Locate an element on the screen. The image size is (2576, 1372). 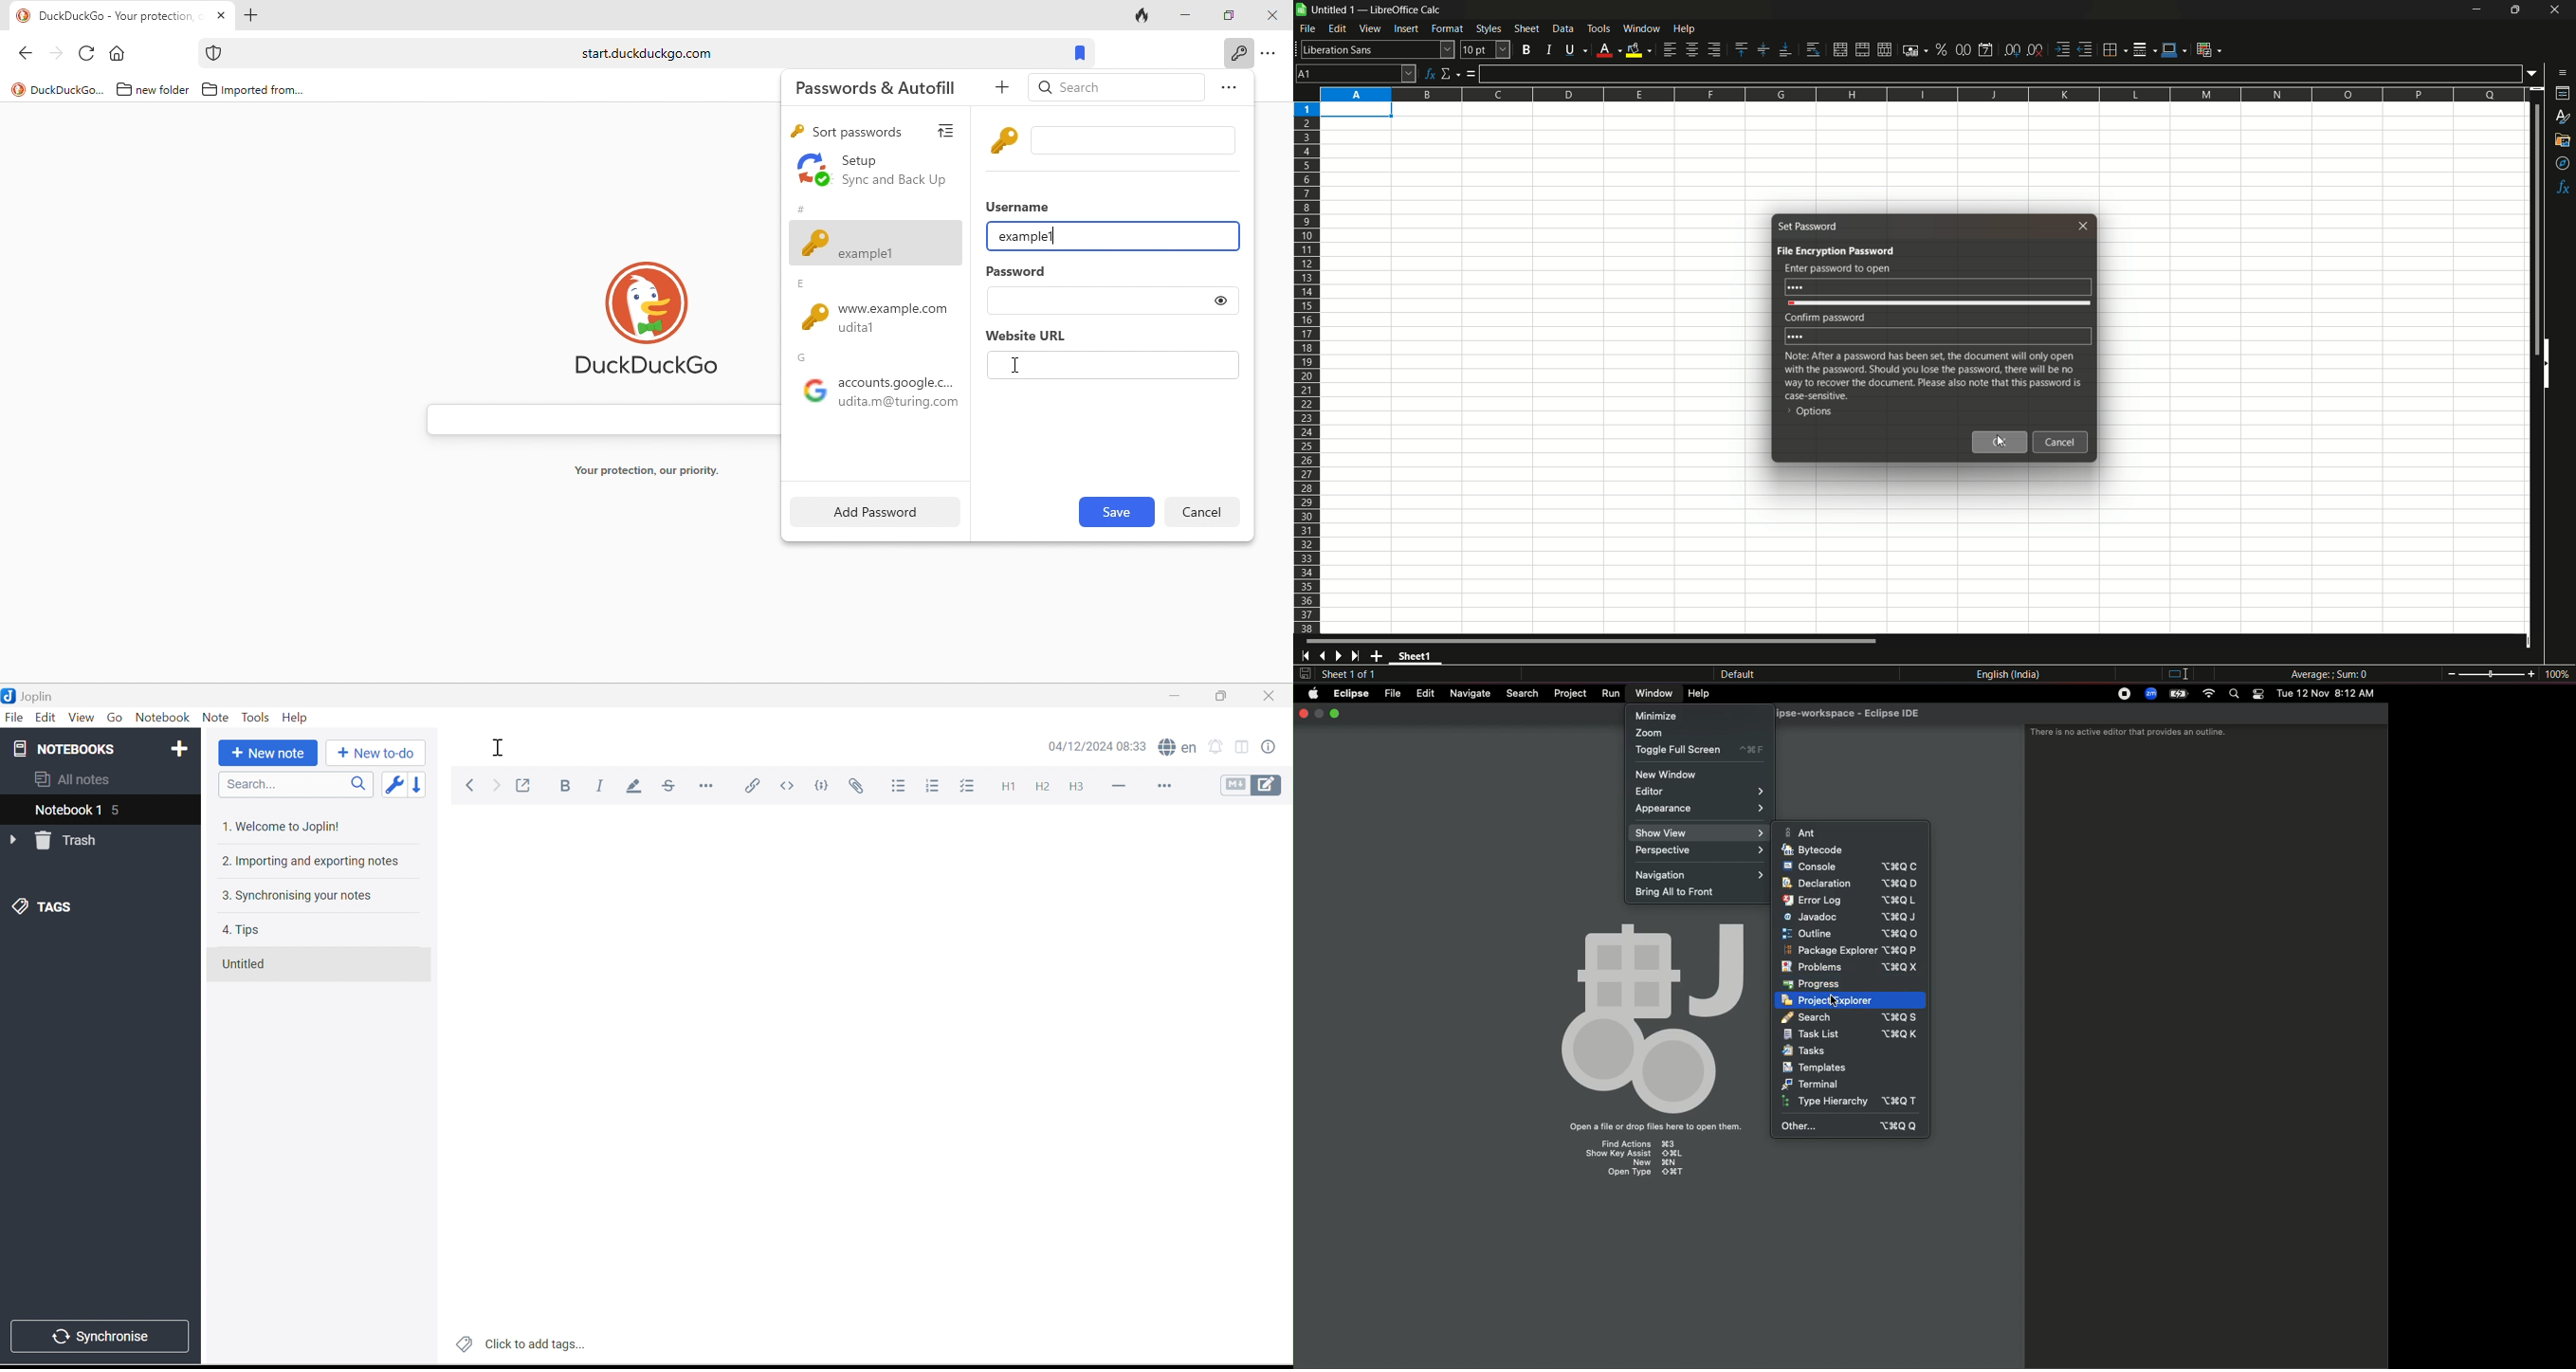
unmerge cells is located at coordinates (1884, 49).